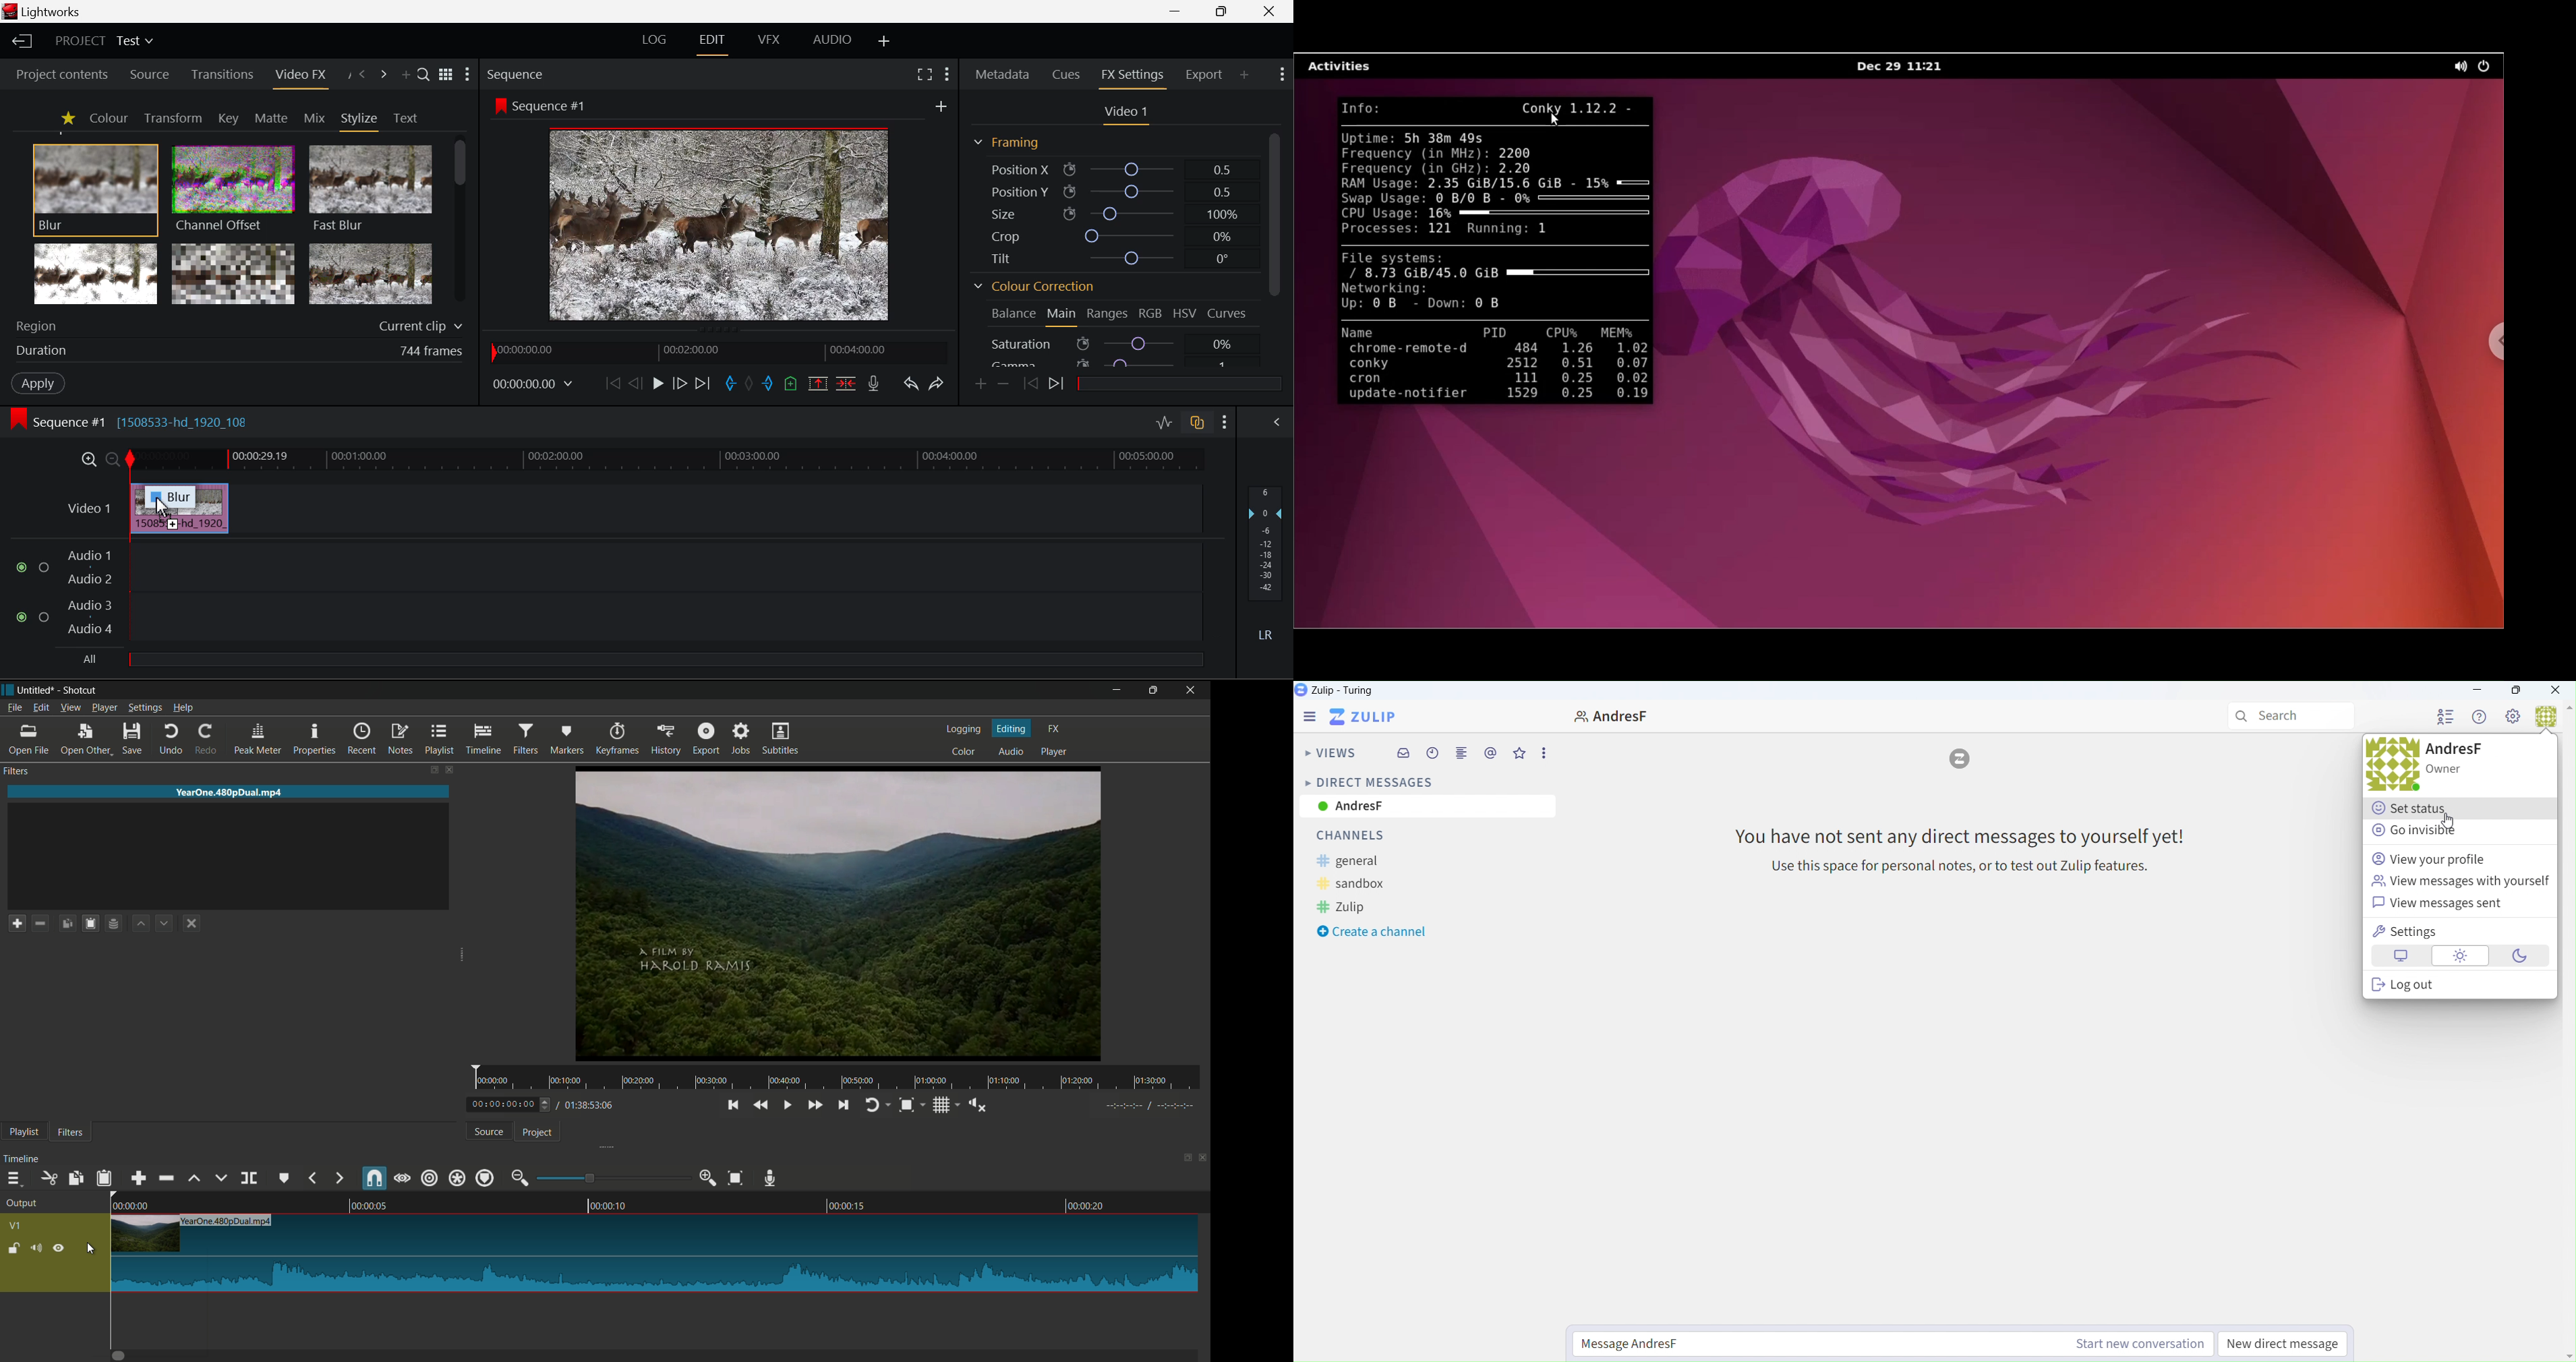  Describe the element at coordinates (666, 461) in the screenshot. I see `Project Timeline` at that location.